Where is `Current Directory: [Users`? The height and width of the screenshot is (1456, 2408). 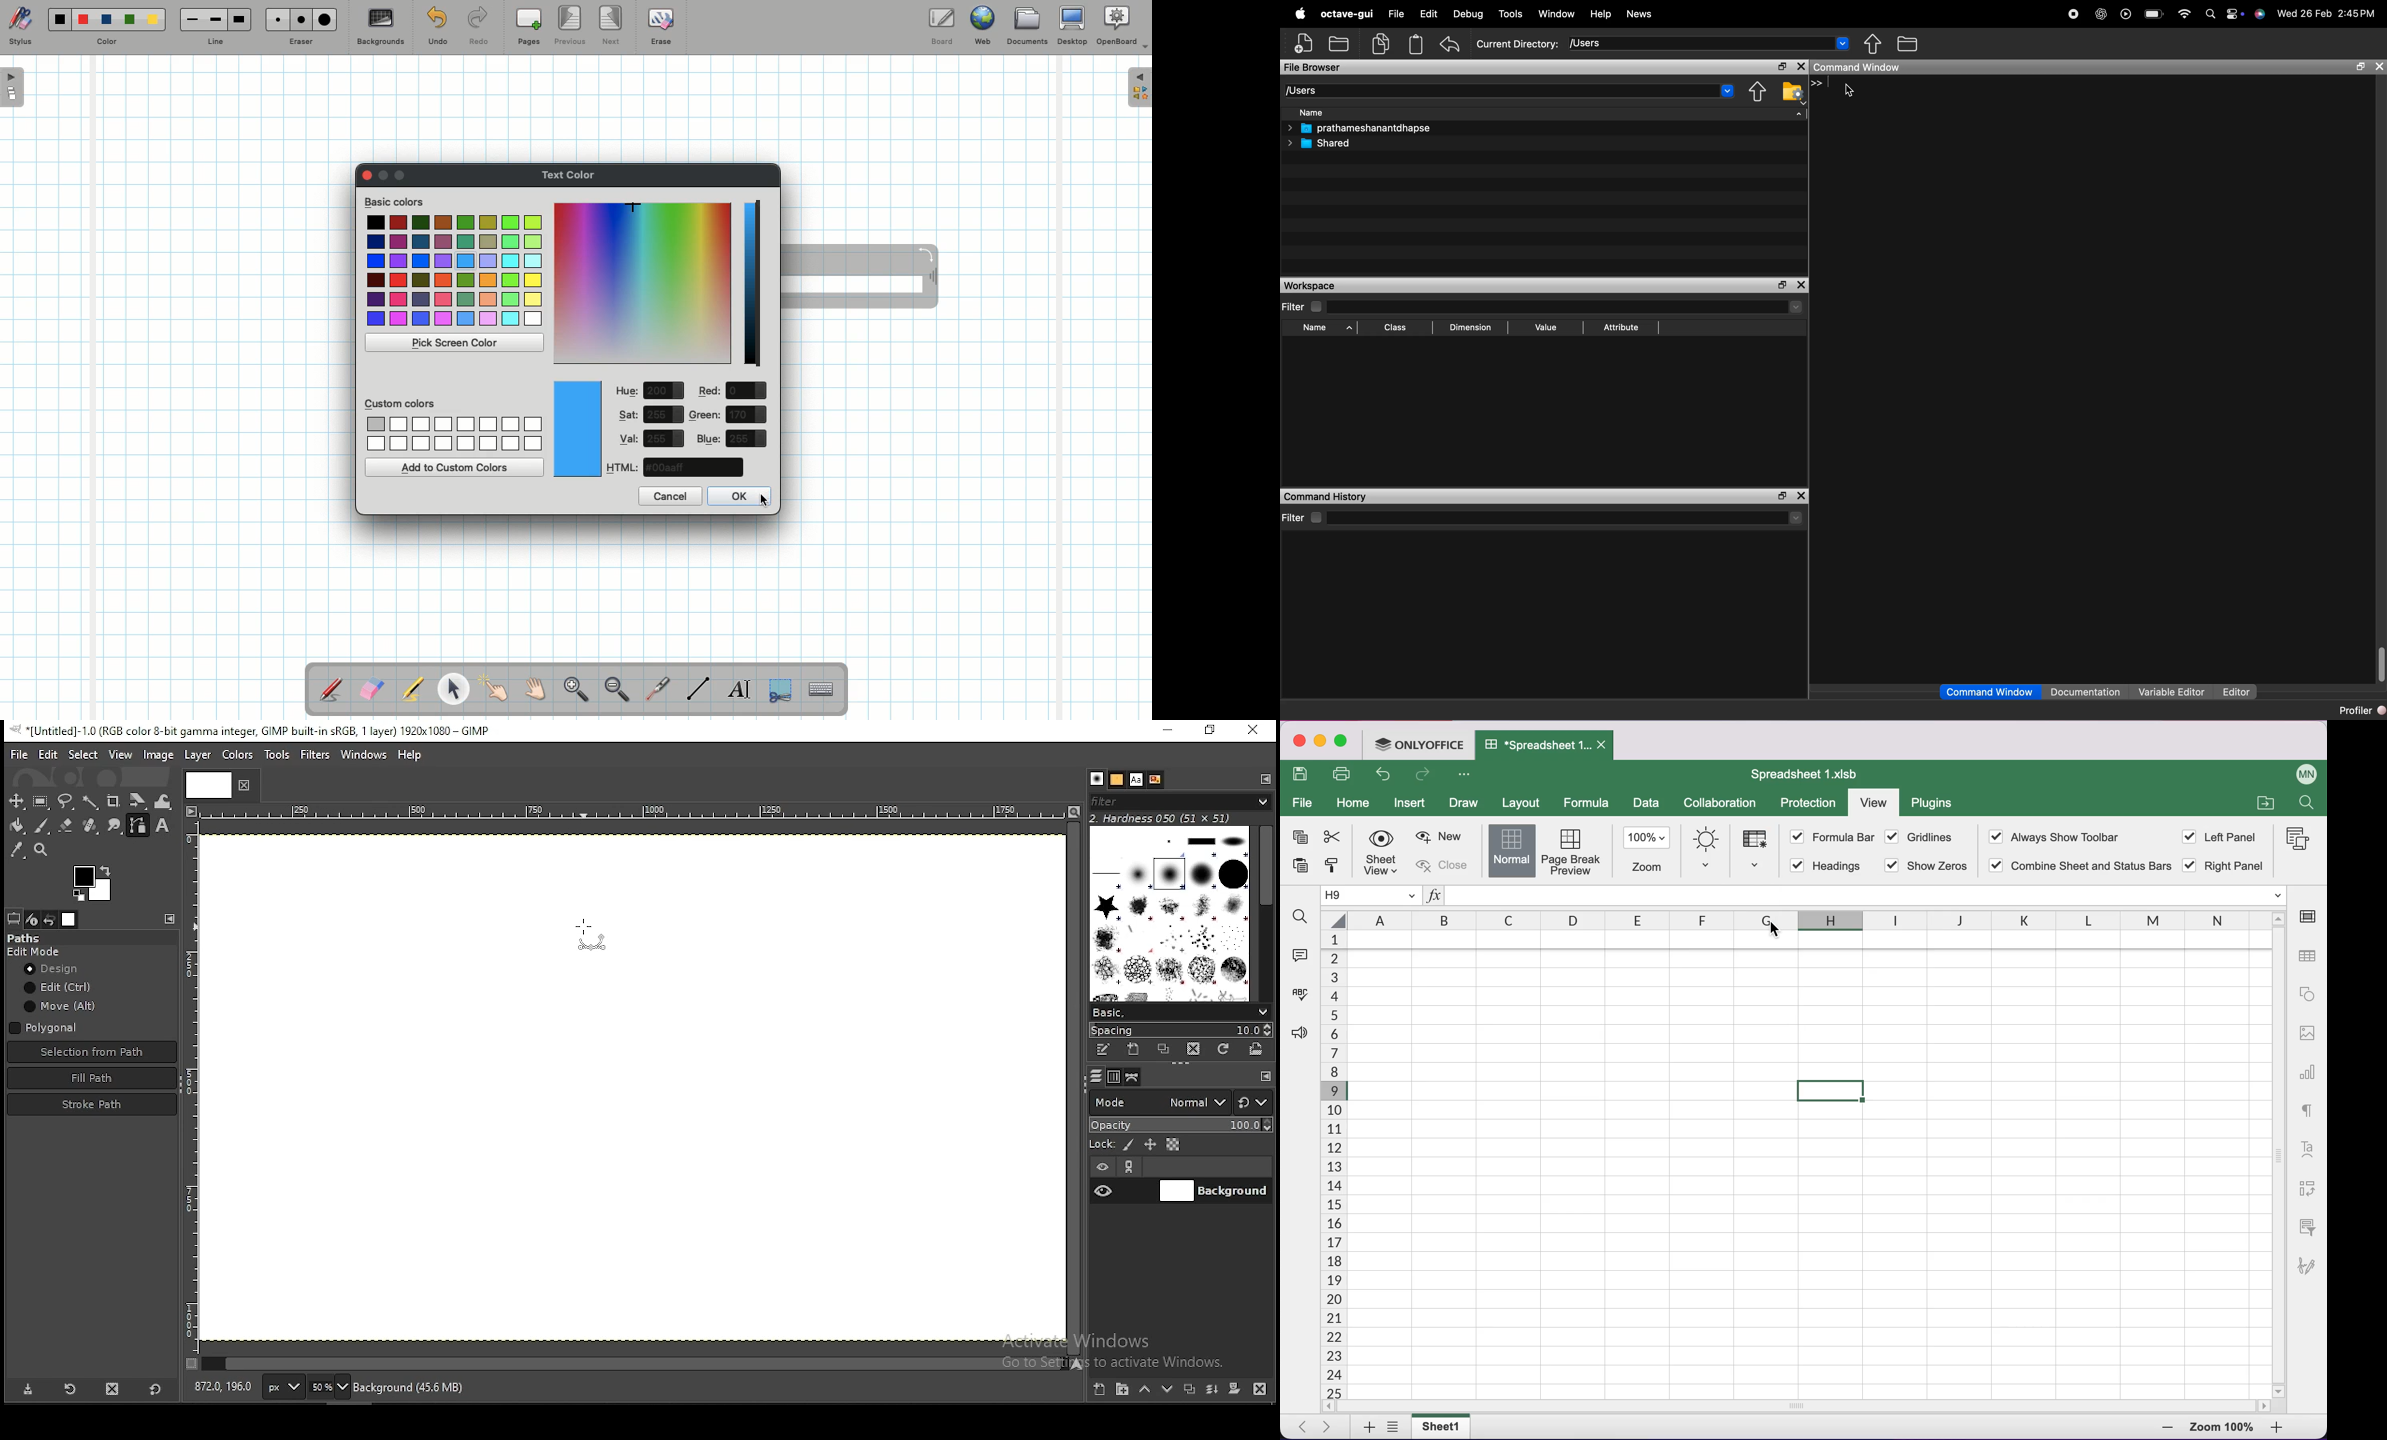
Current Directory: [Users is located at coordinates (1544, 43).